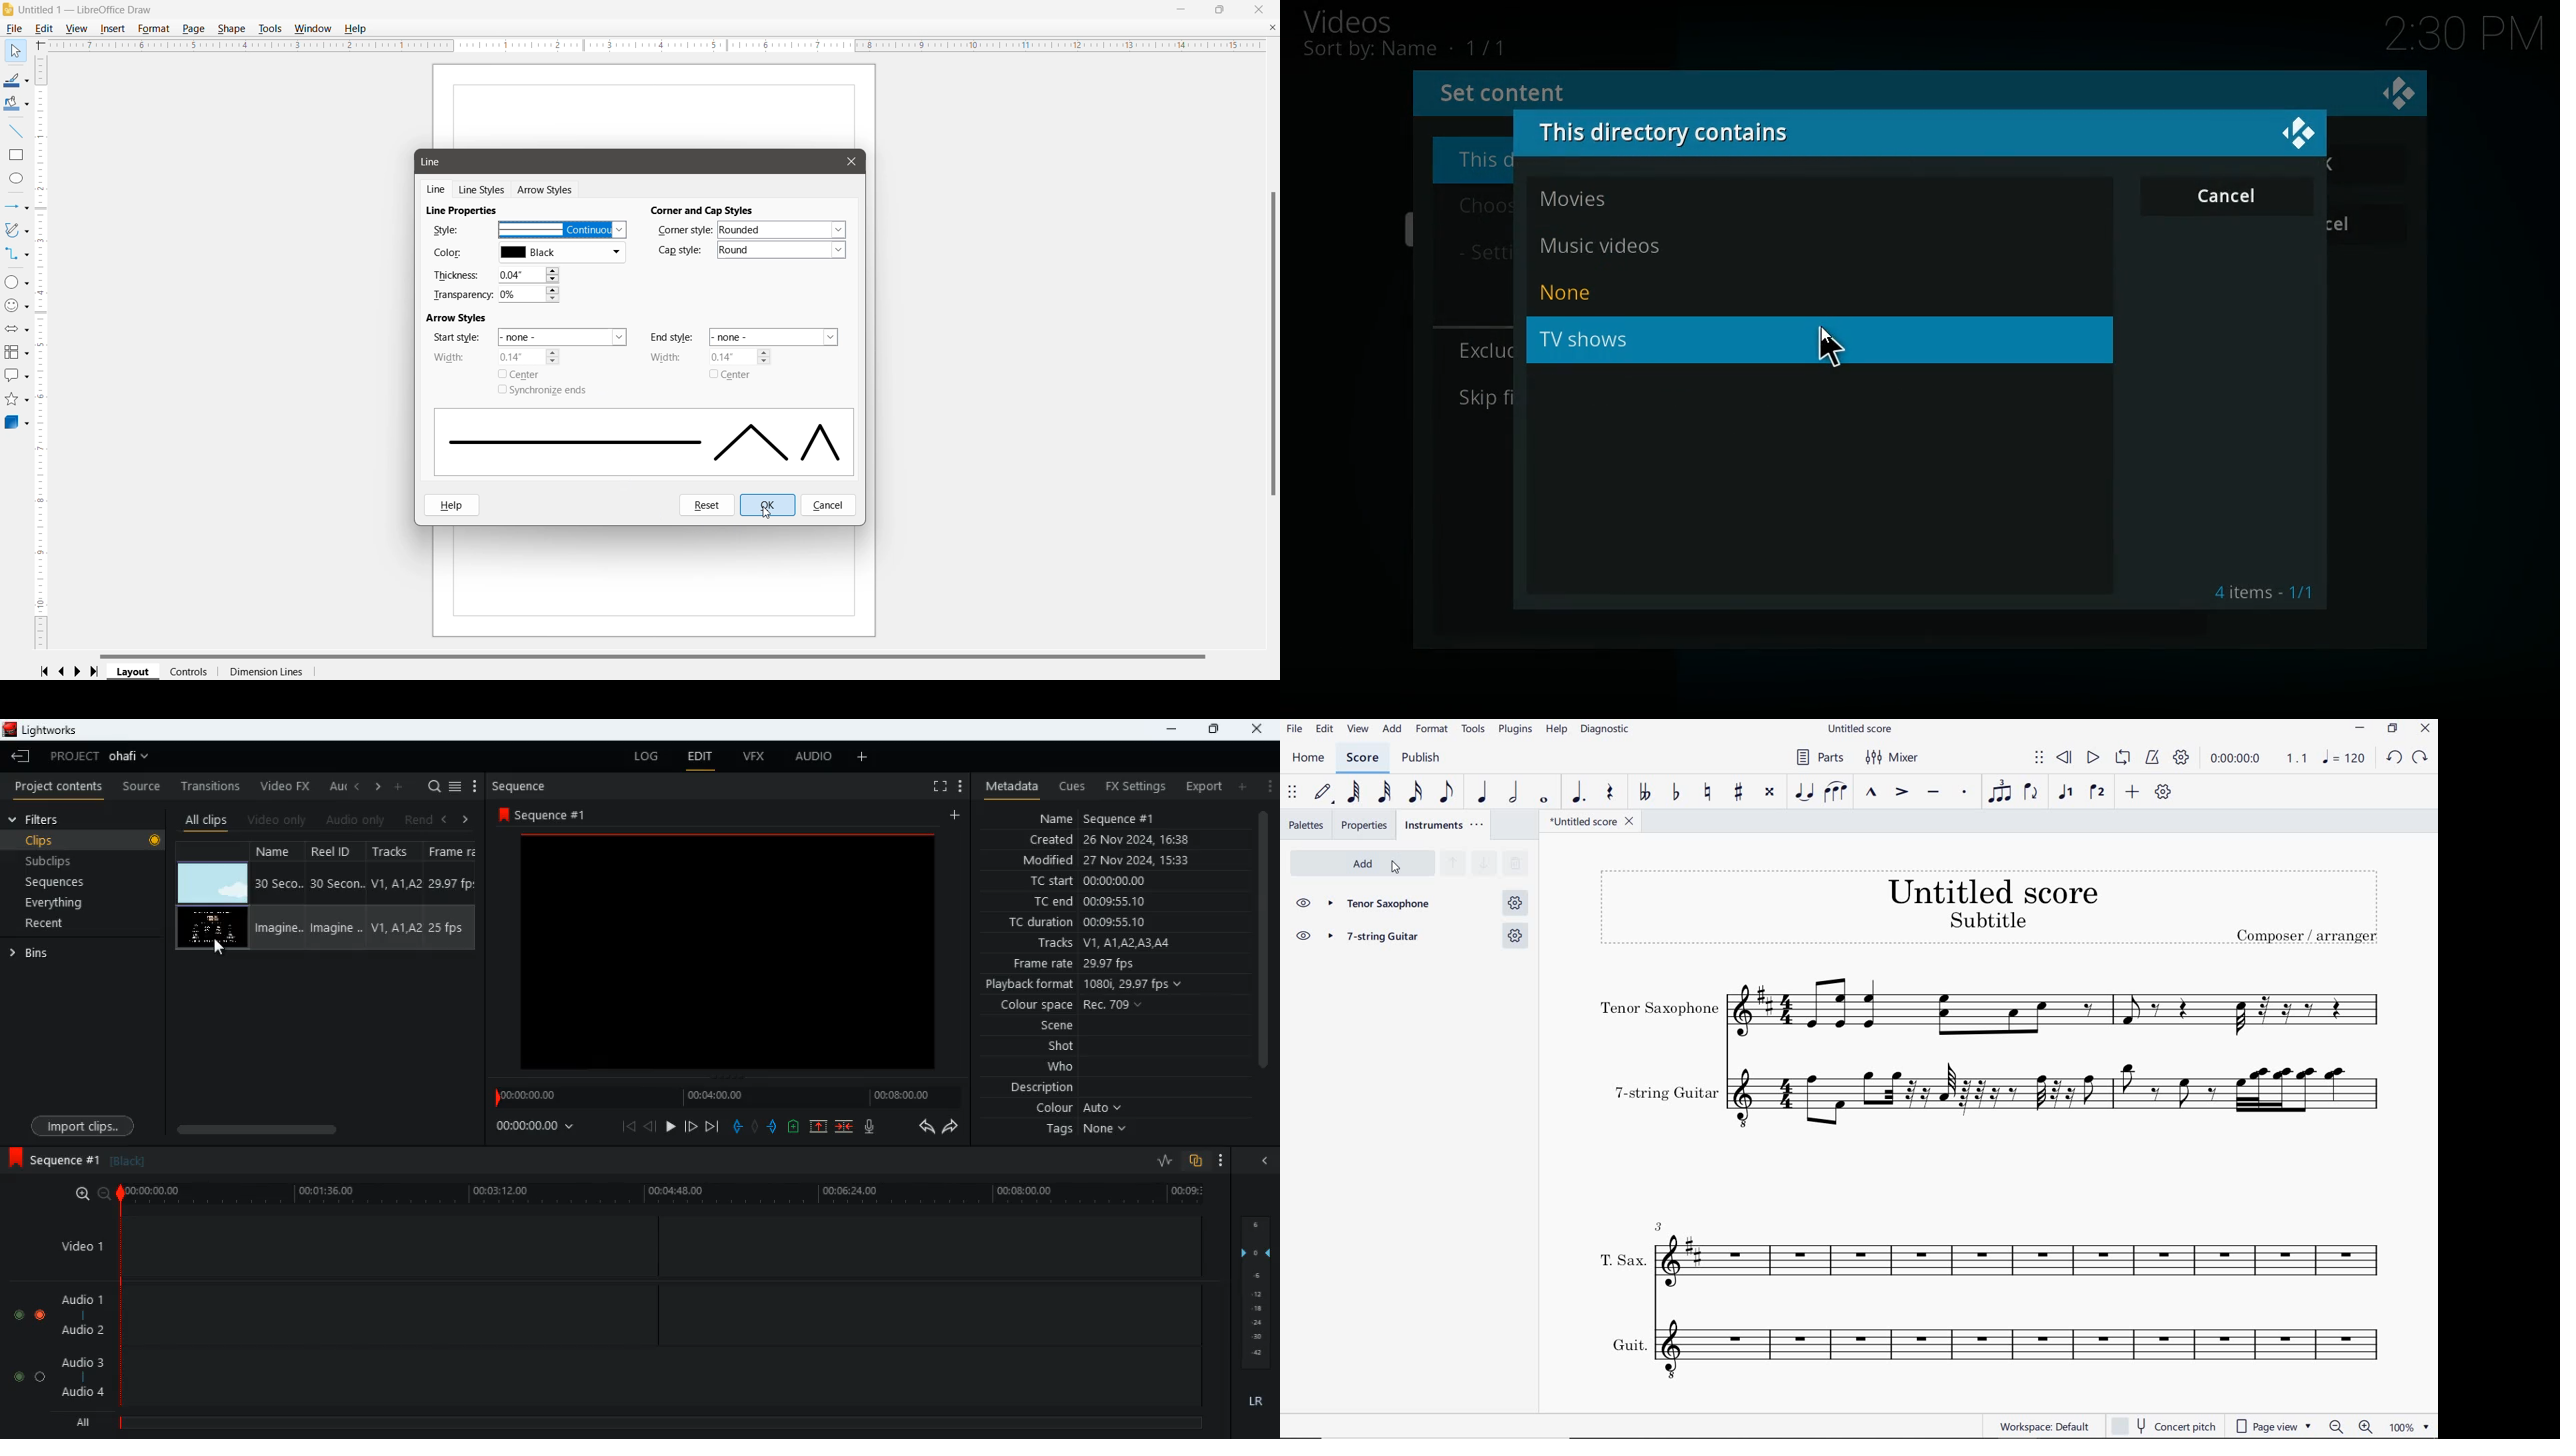 The height and width of the screenshot is (1456, 2576). Describe the element at coordinates (63, 672) in the screenshot. I see `Scroll to previous page` at that location.